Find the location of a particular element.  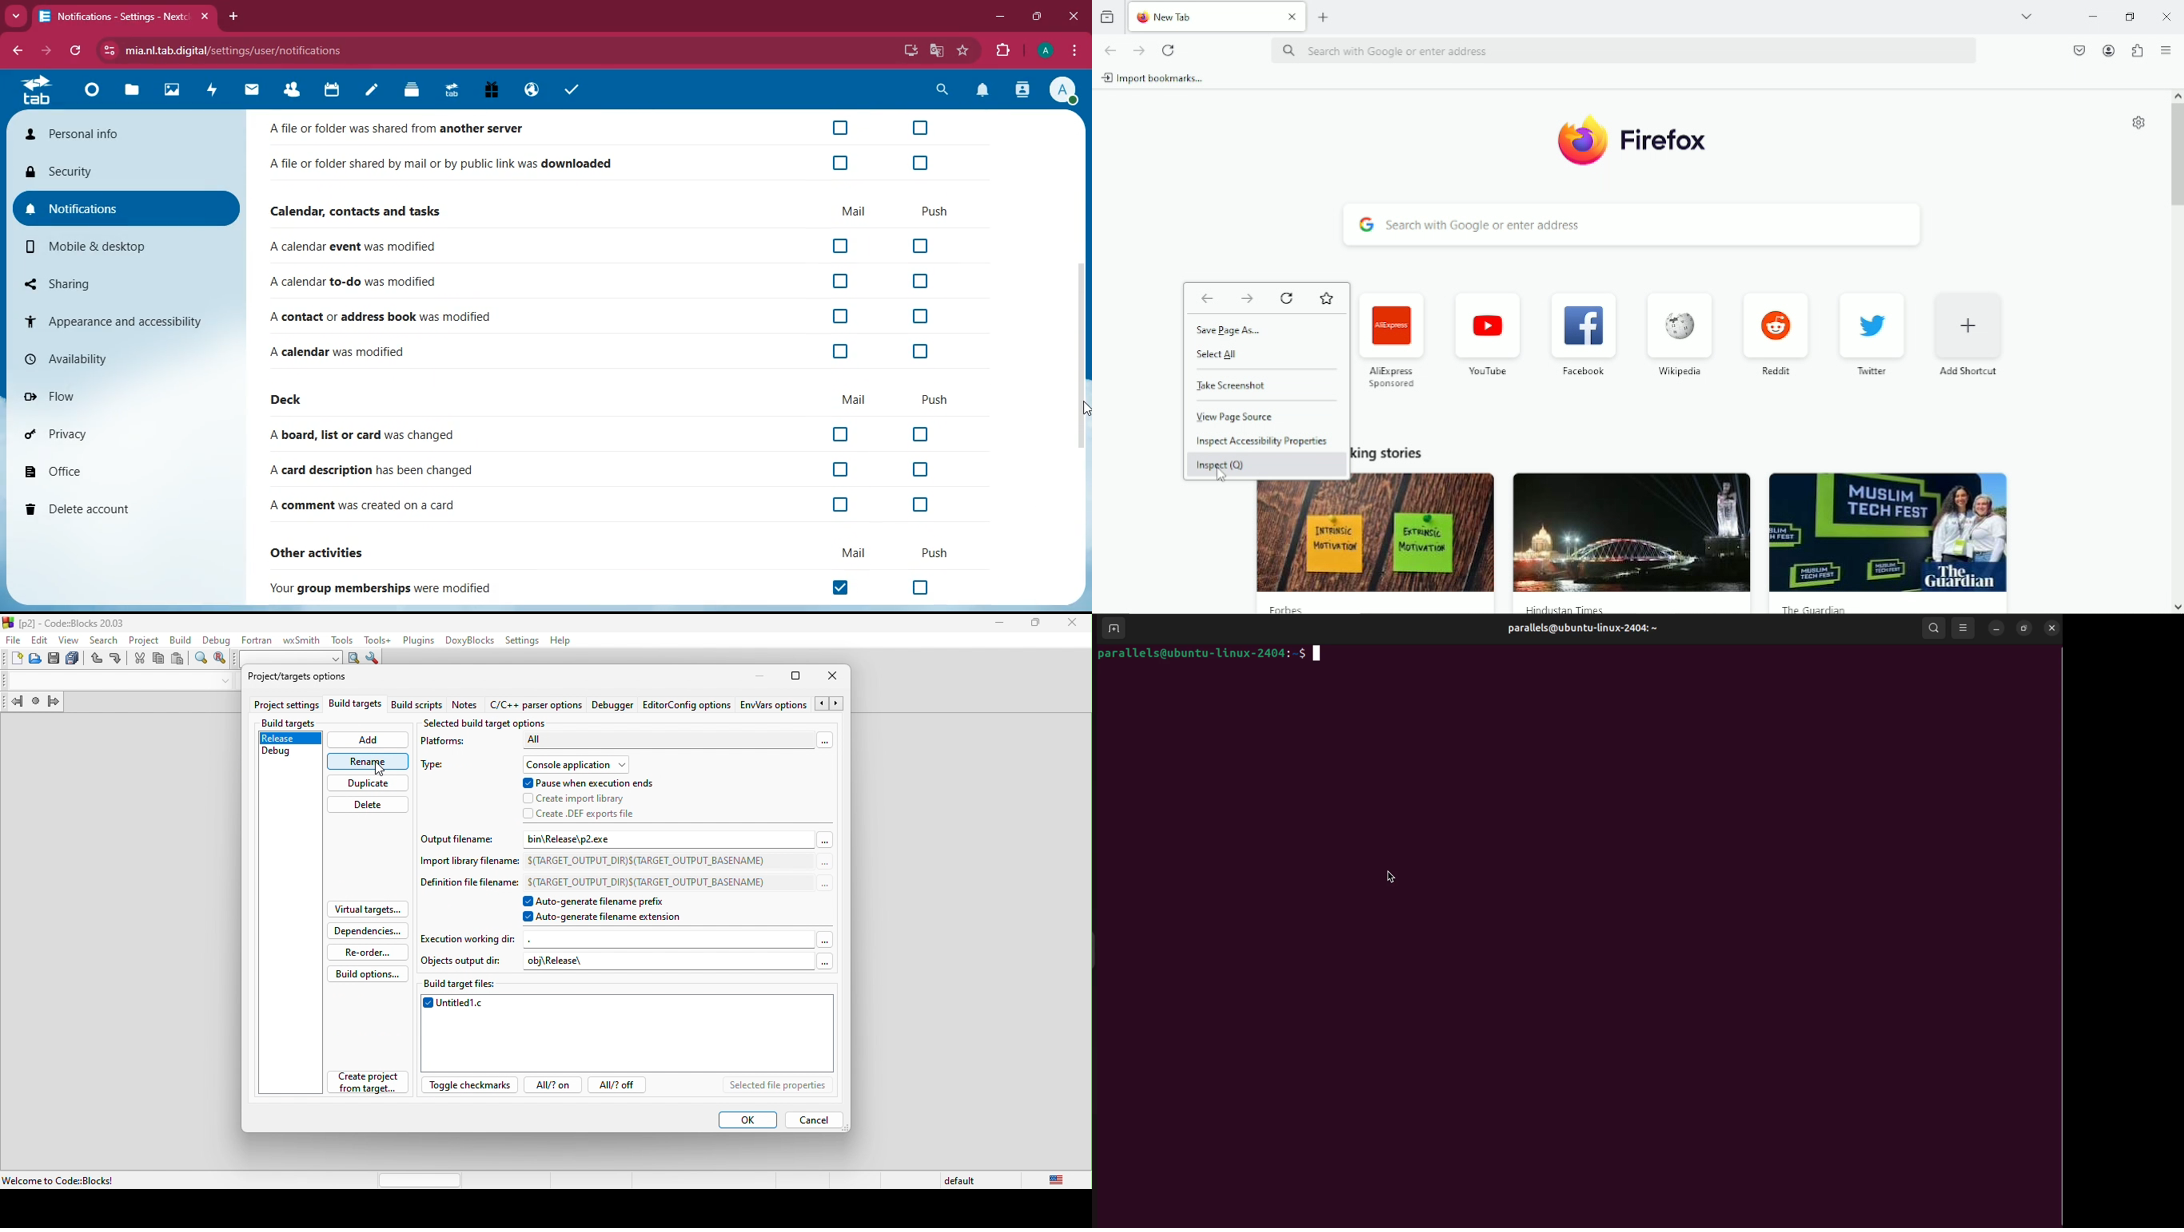

add is located at coordinates (369, 740).